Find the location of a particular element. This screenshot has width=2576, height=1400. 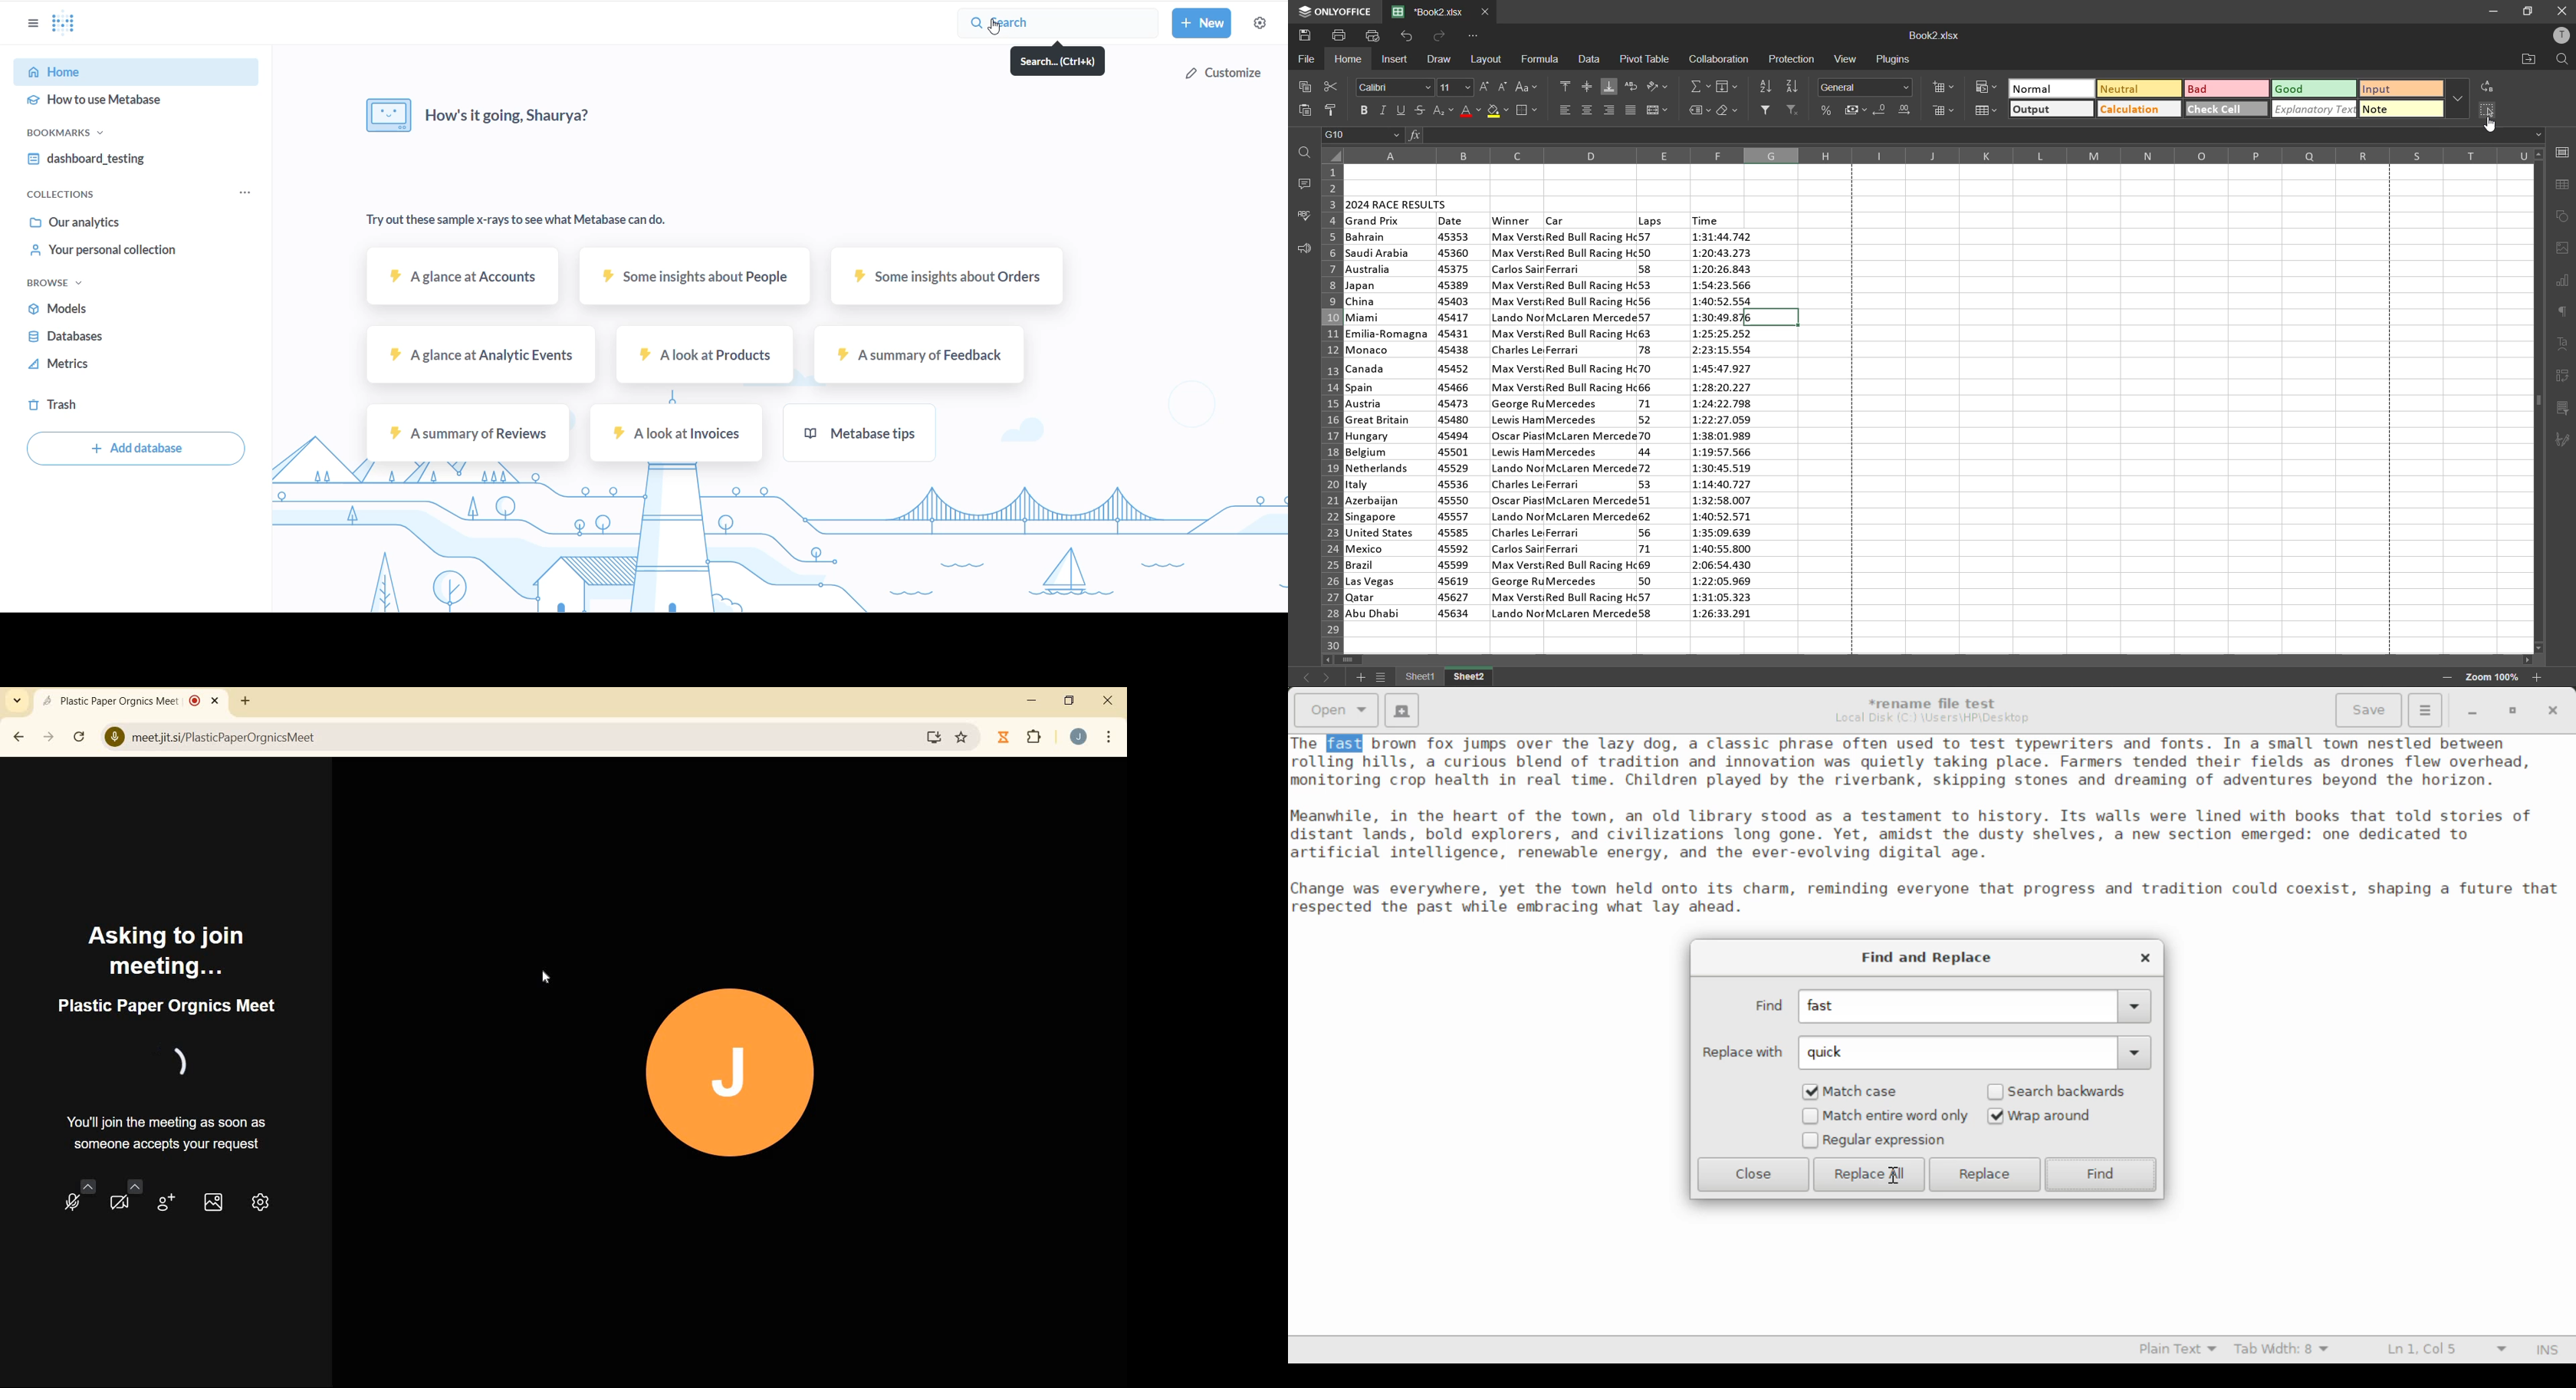

microphone is located at coordinates (78, 1200).